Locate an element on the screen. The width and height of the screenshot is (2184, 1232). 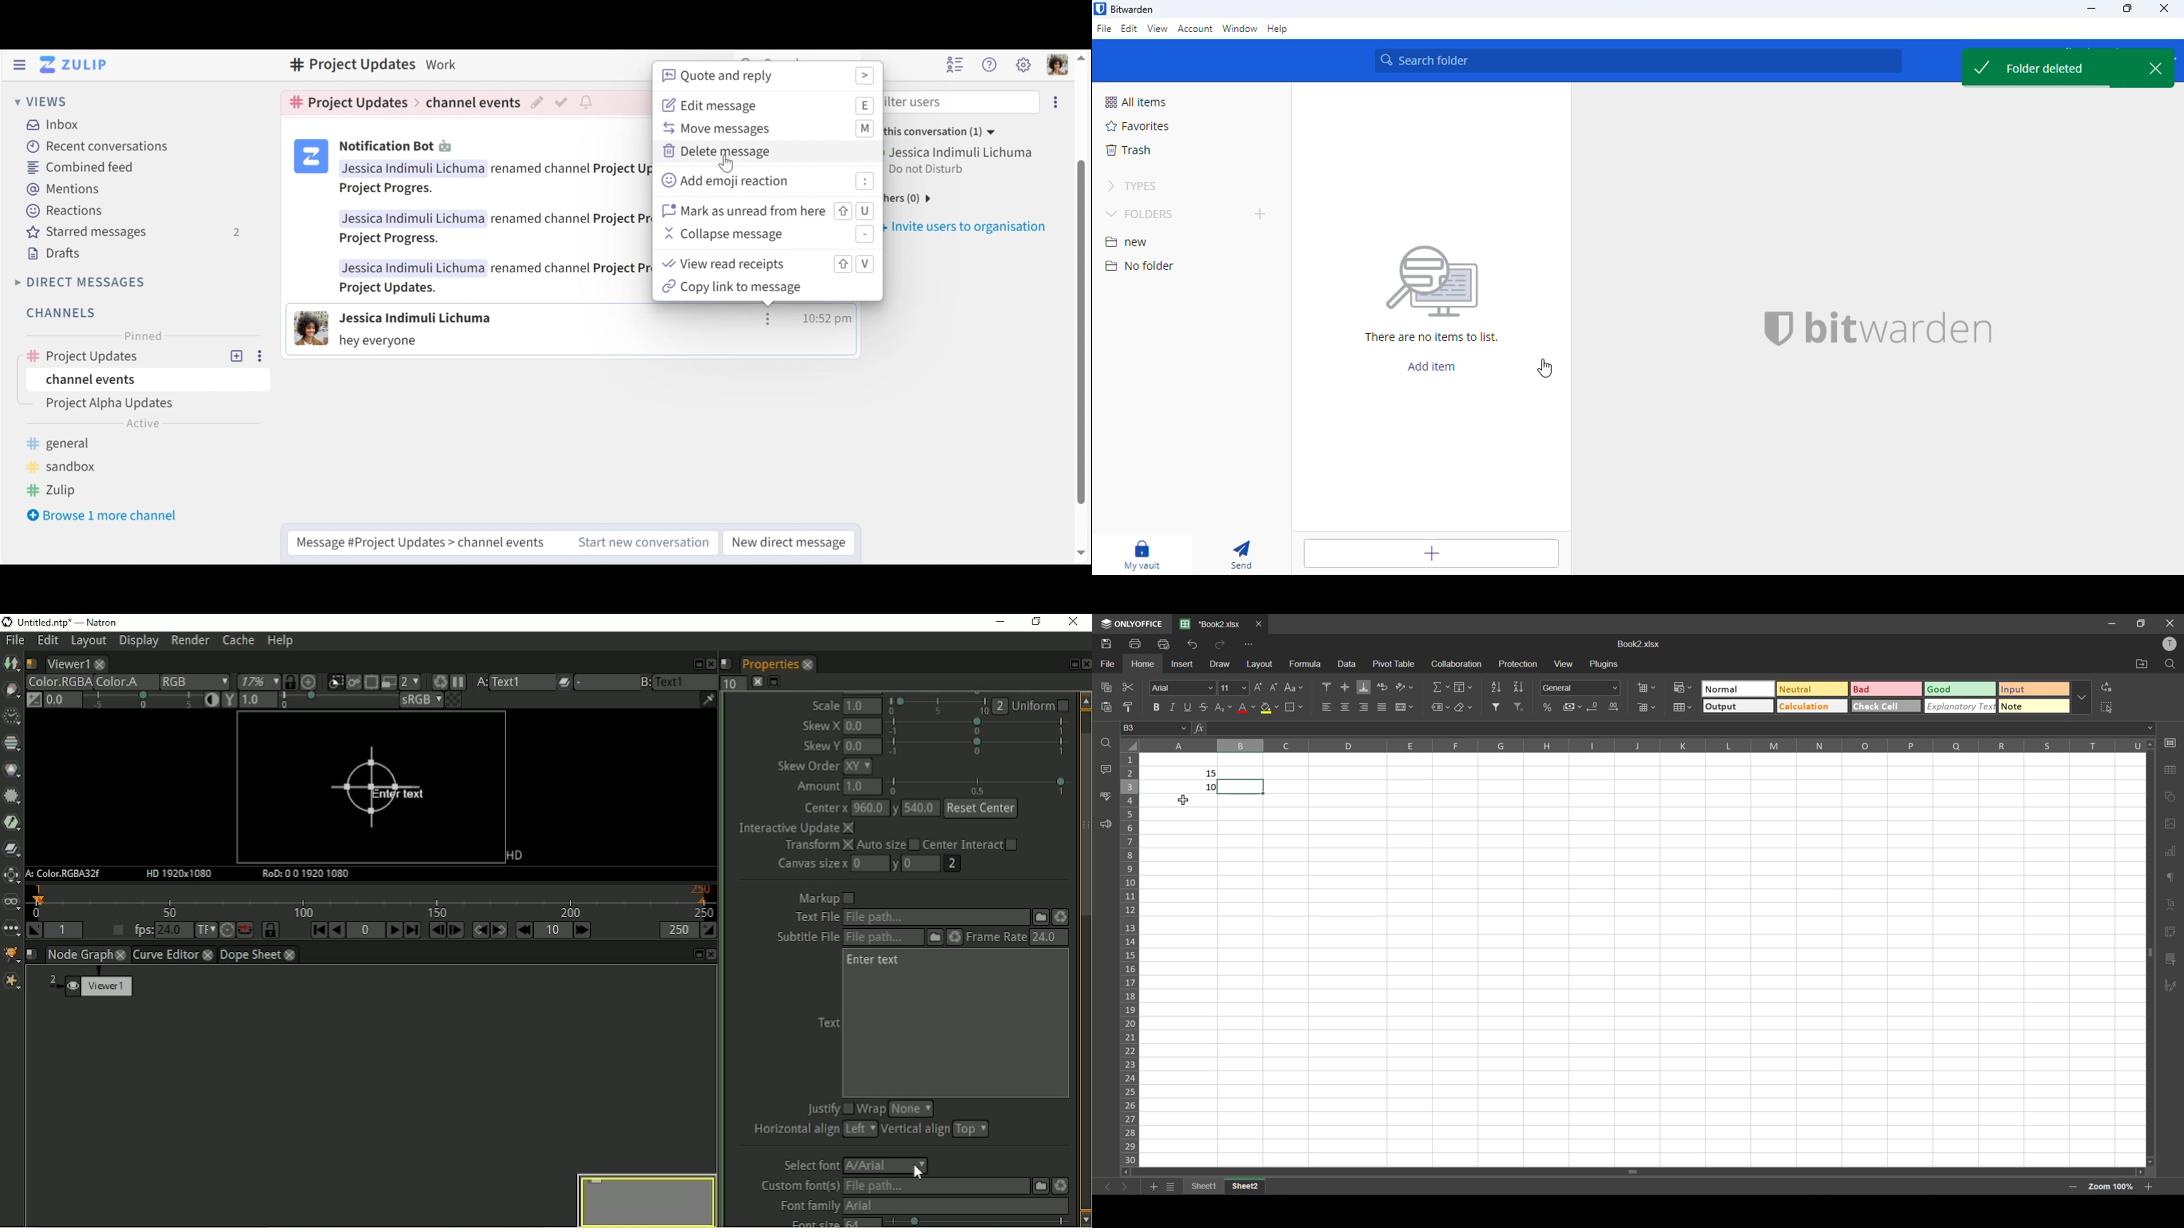
15 is located at coordinates (1210, 773).